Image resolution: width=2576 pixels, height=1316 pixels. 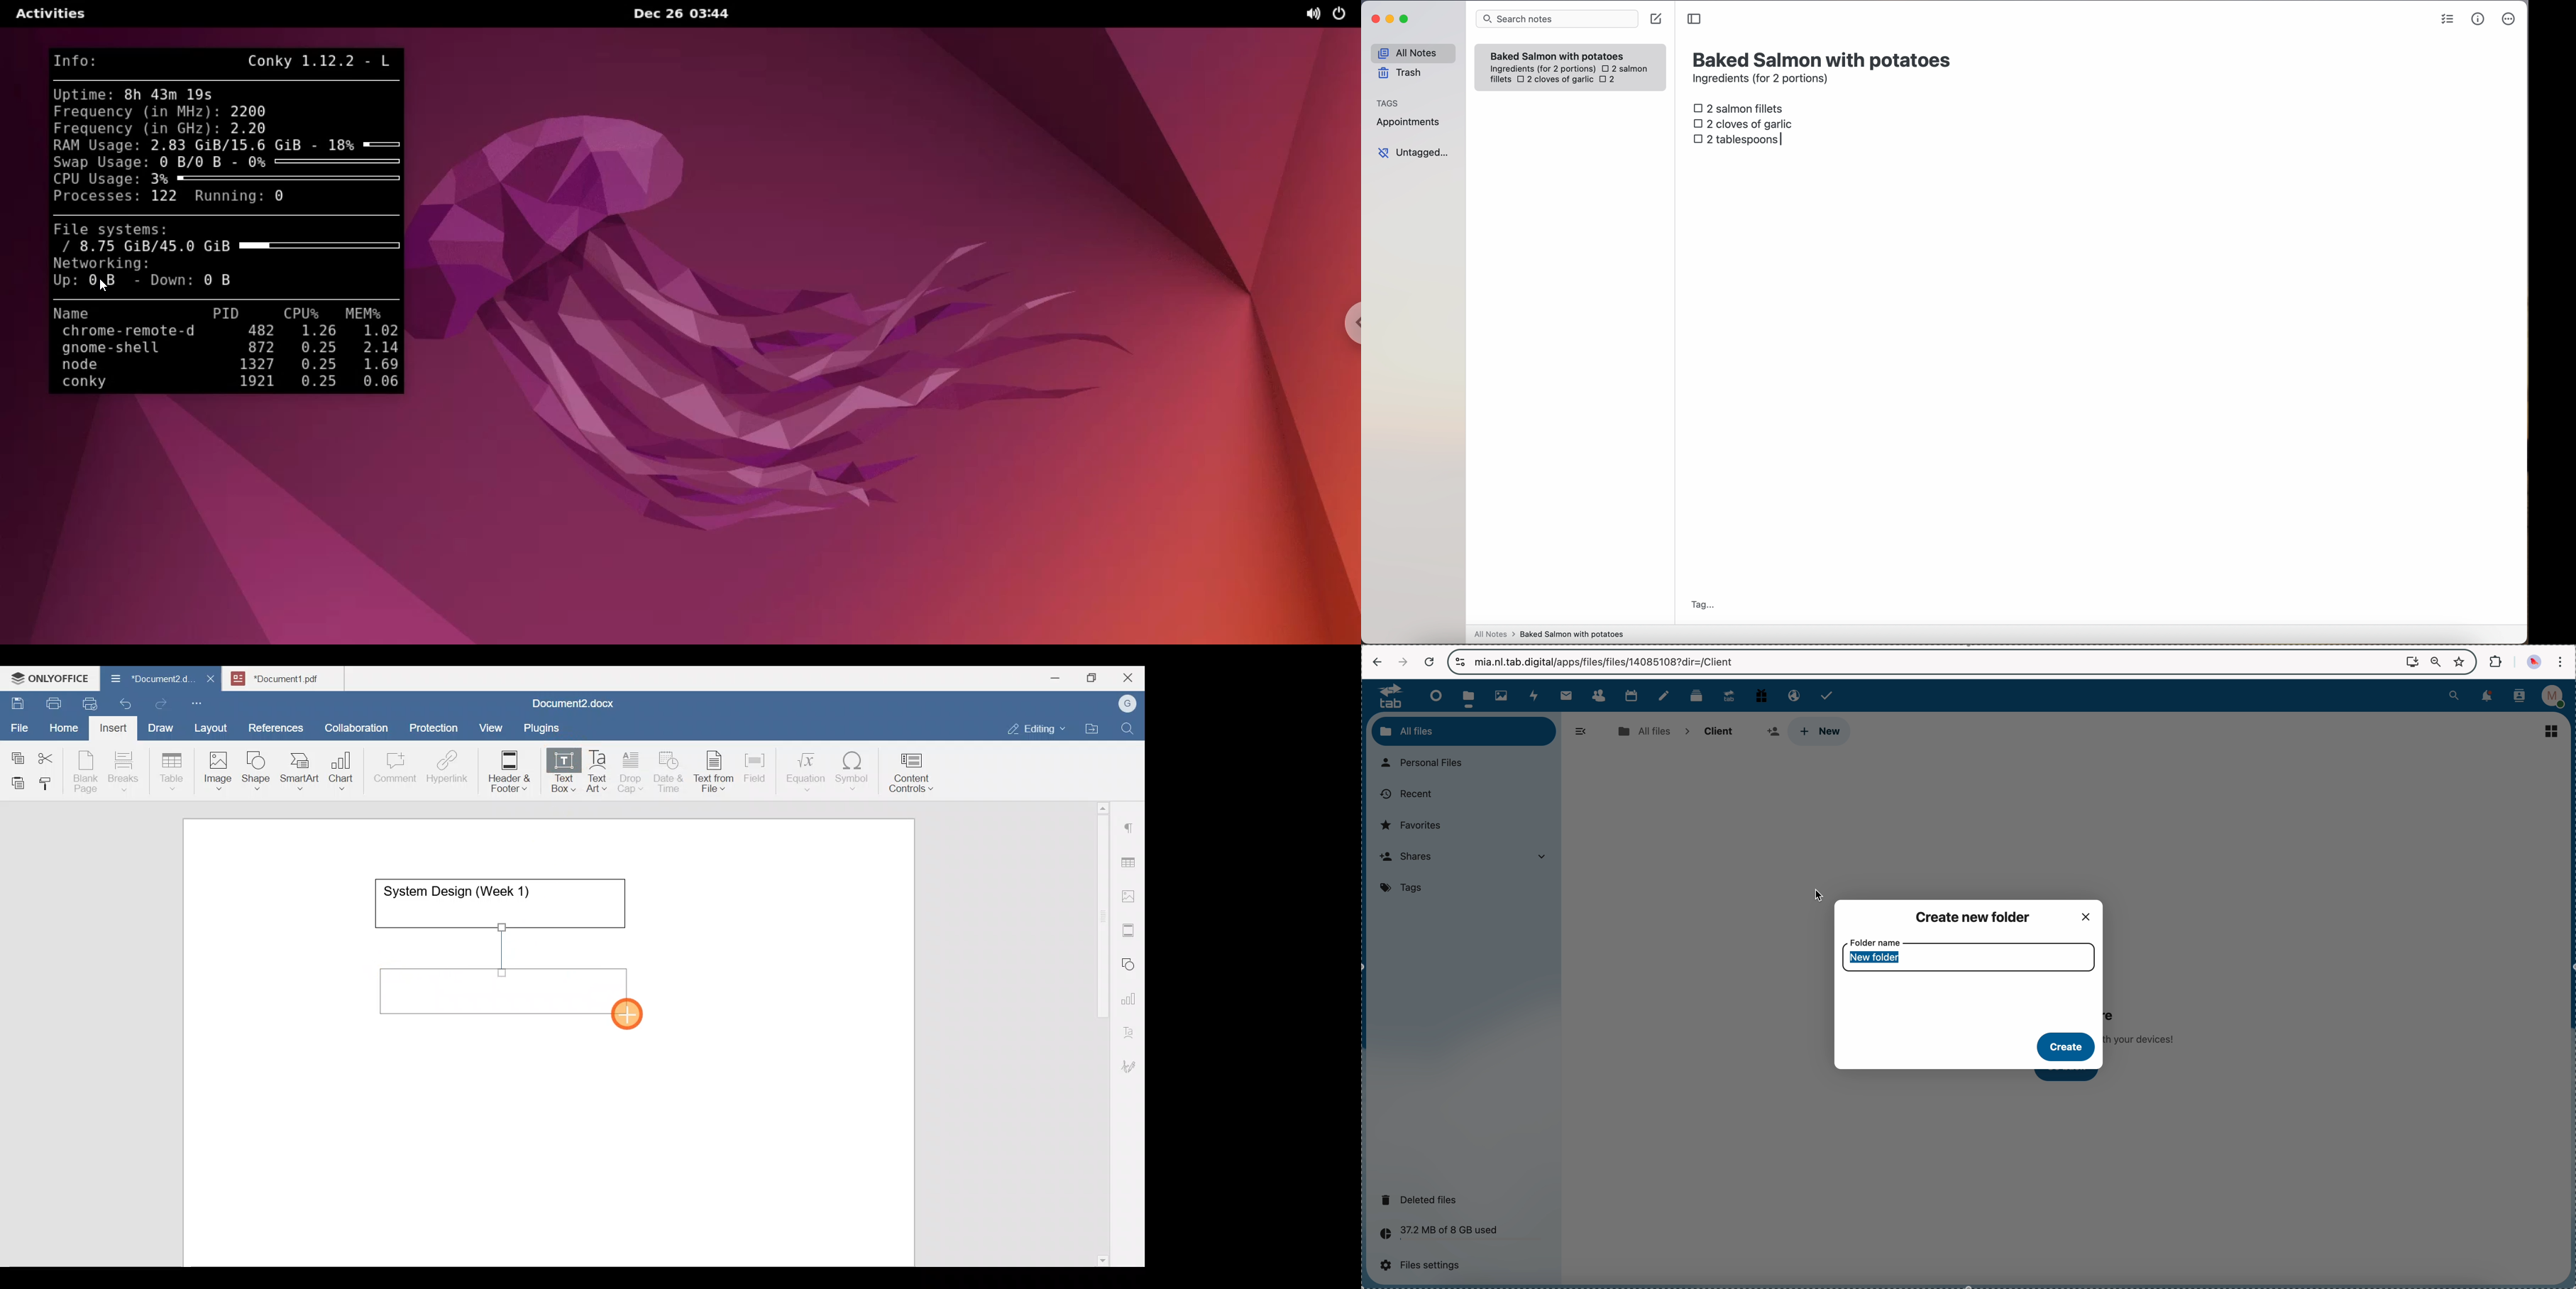 What do you see at coordinates (1828, 695) in the screenshot?
I see `tasks` at bounding box center [1828, 695].